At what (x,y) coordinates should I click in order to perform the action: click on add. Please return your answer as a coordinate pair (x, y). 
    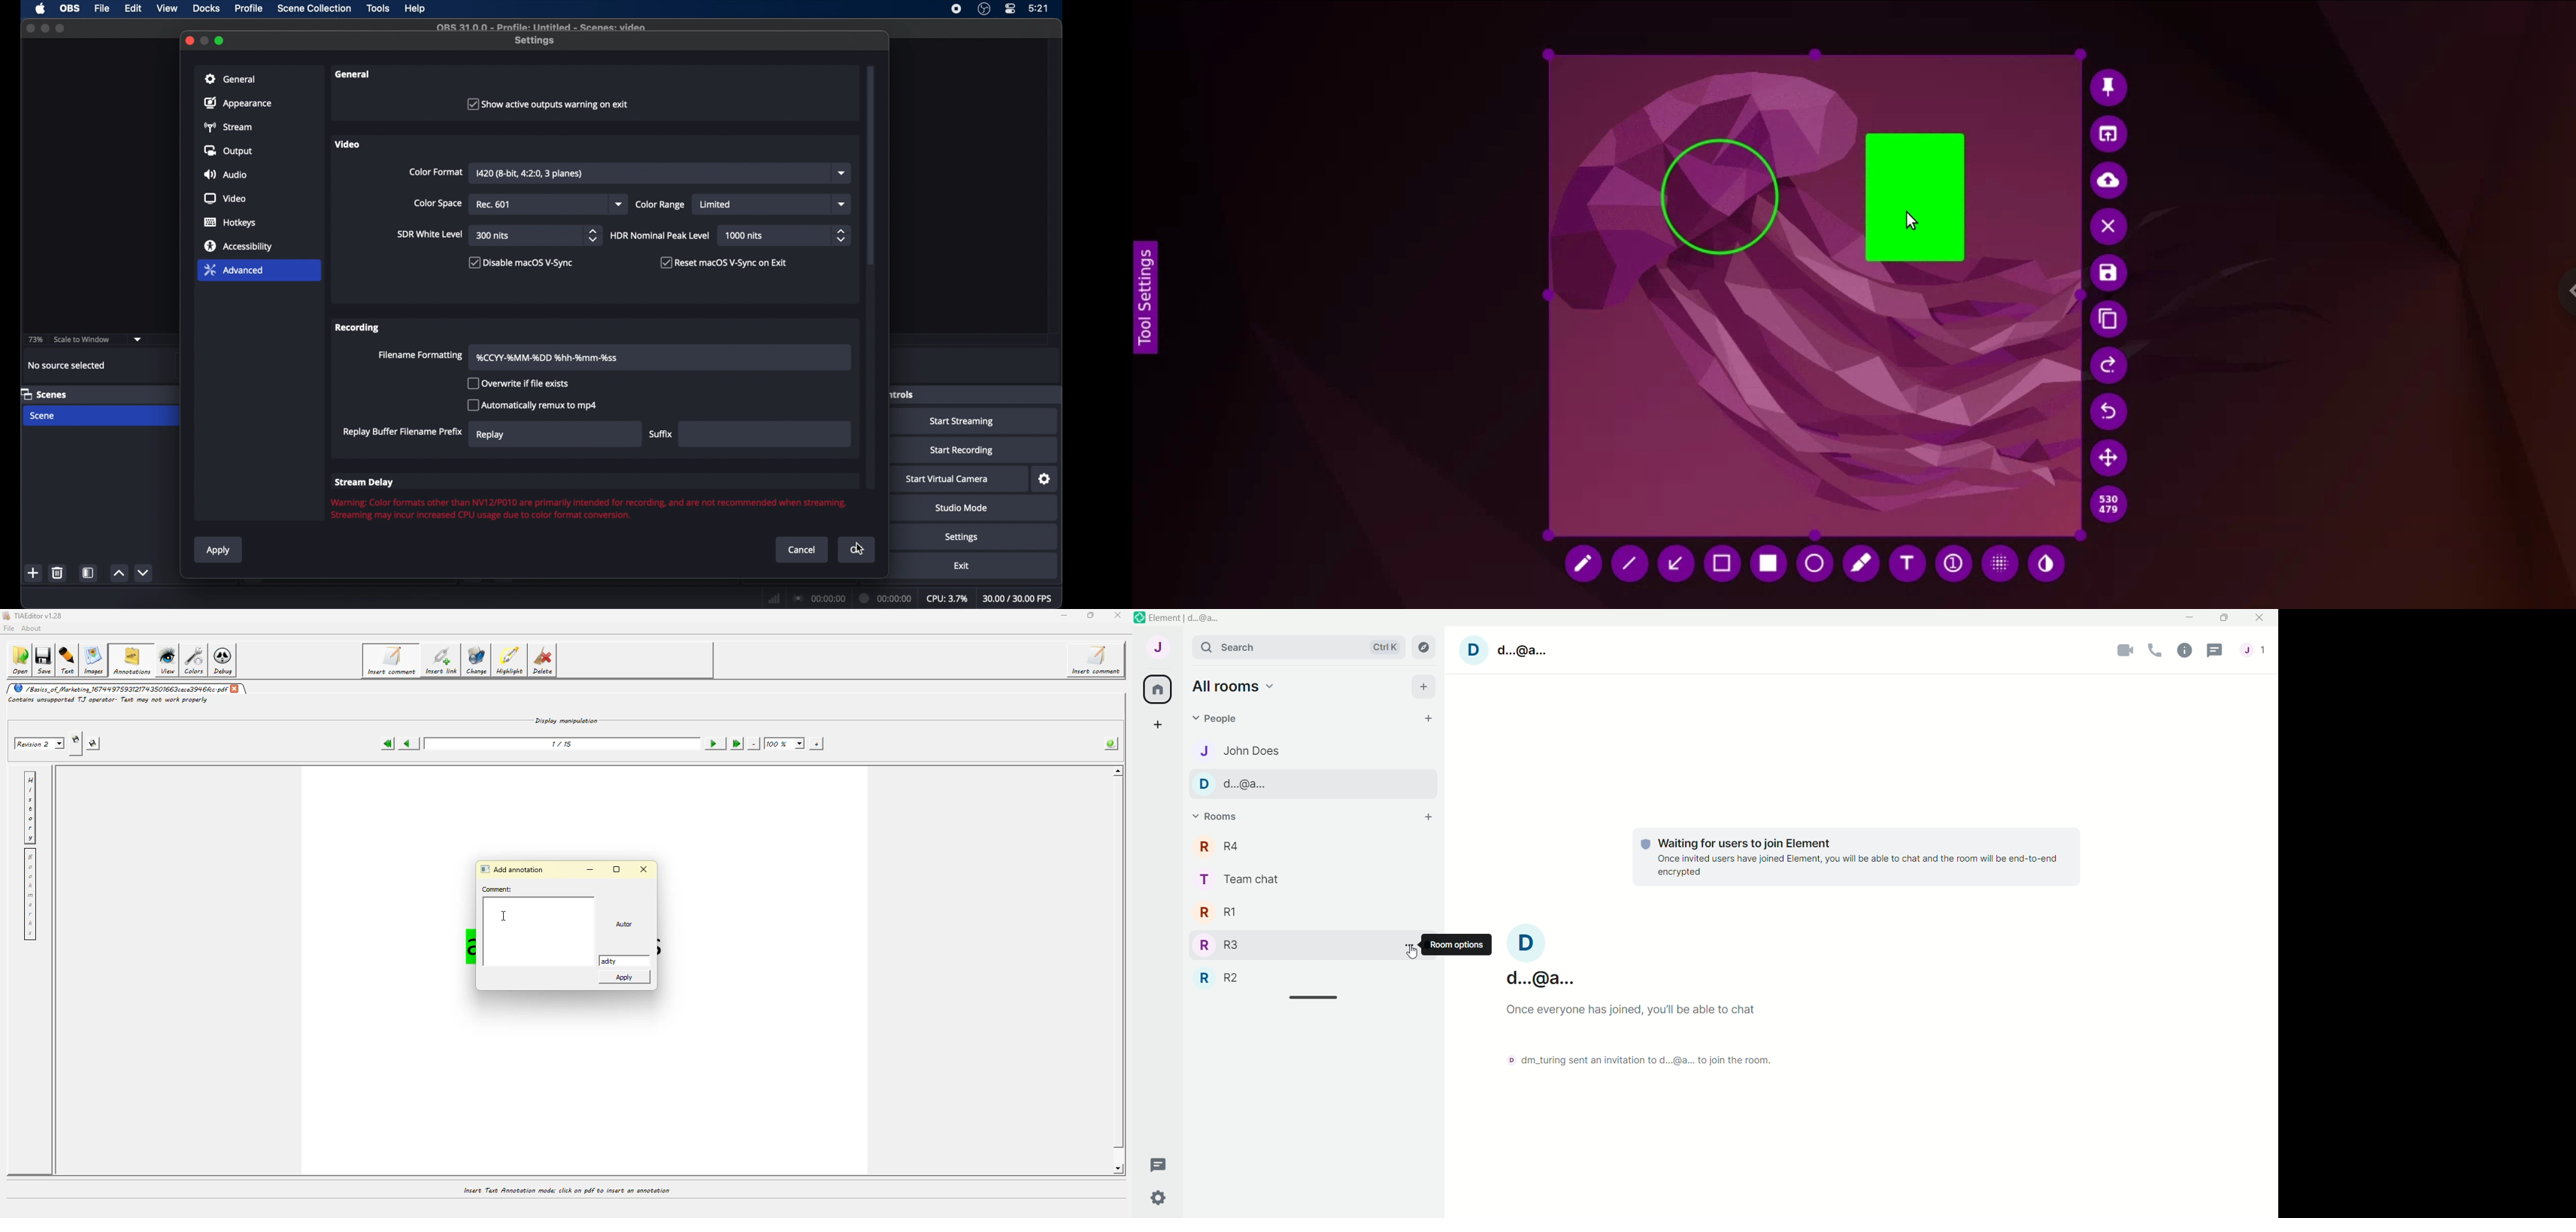
    Looking at the image, I should click on (1424, 688).